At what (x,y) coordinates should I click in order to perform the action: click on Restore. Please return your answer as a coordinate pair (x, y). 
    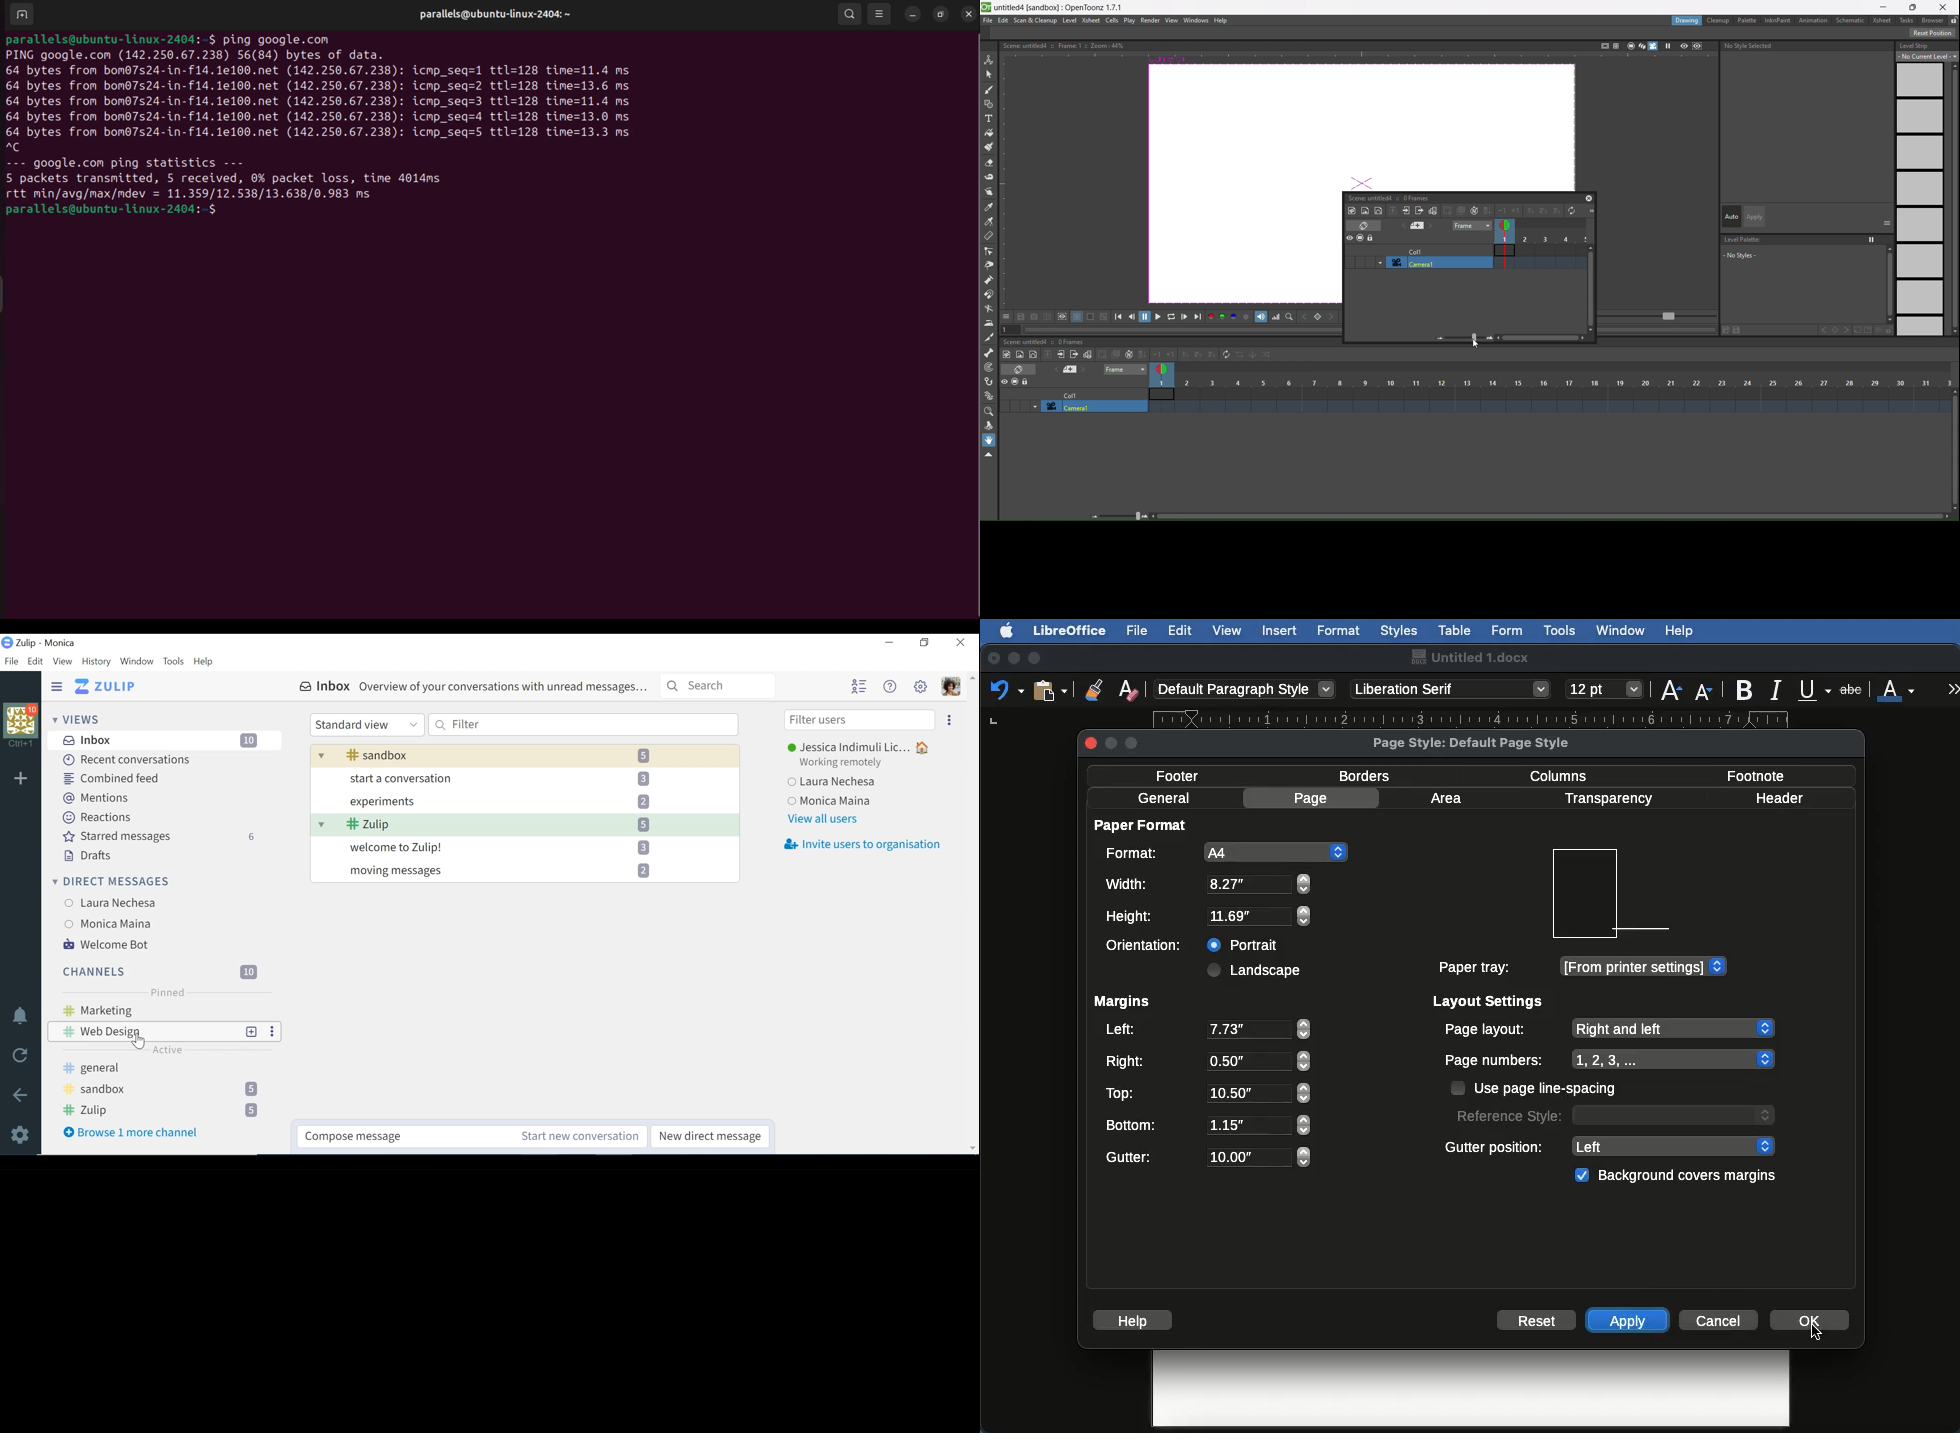
    Looking at the image, I should click on (926, 644).